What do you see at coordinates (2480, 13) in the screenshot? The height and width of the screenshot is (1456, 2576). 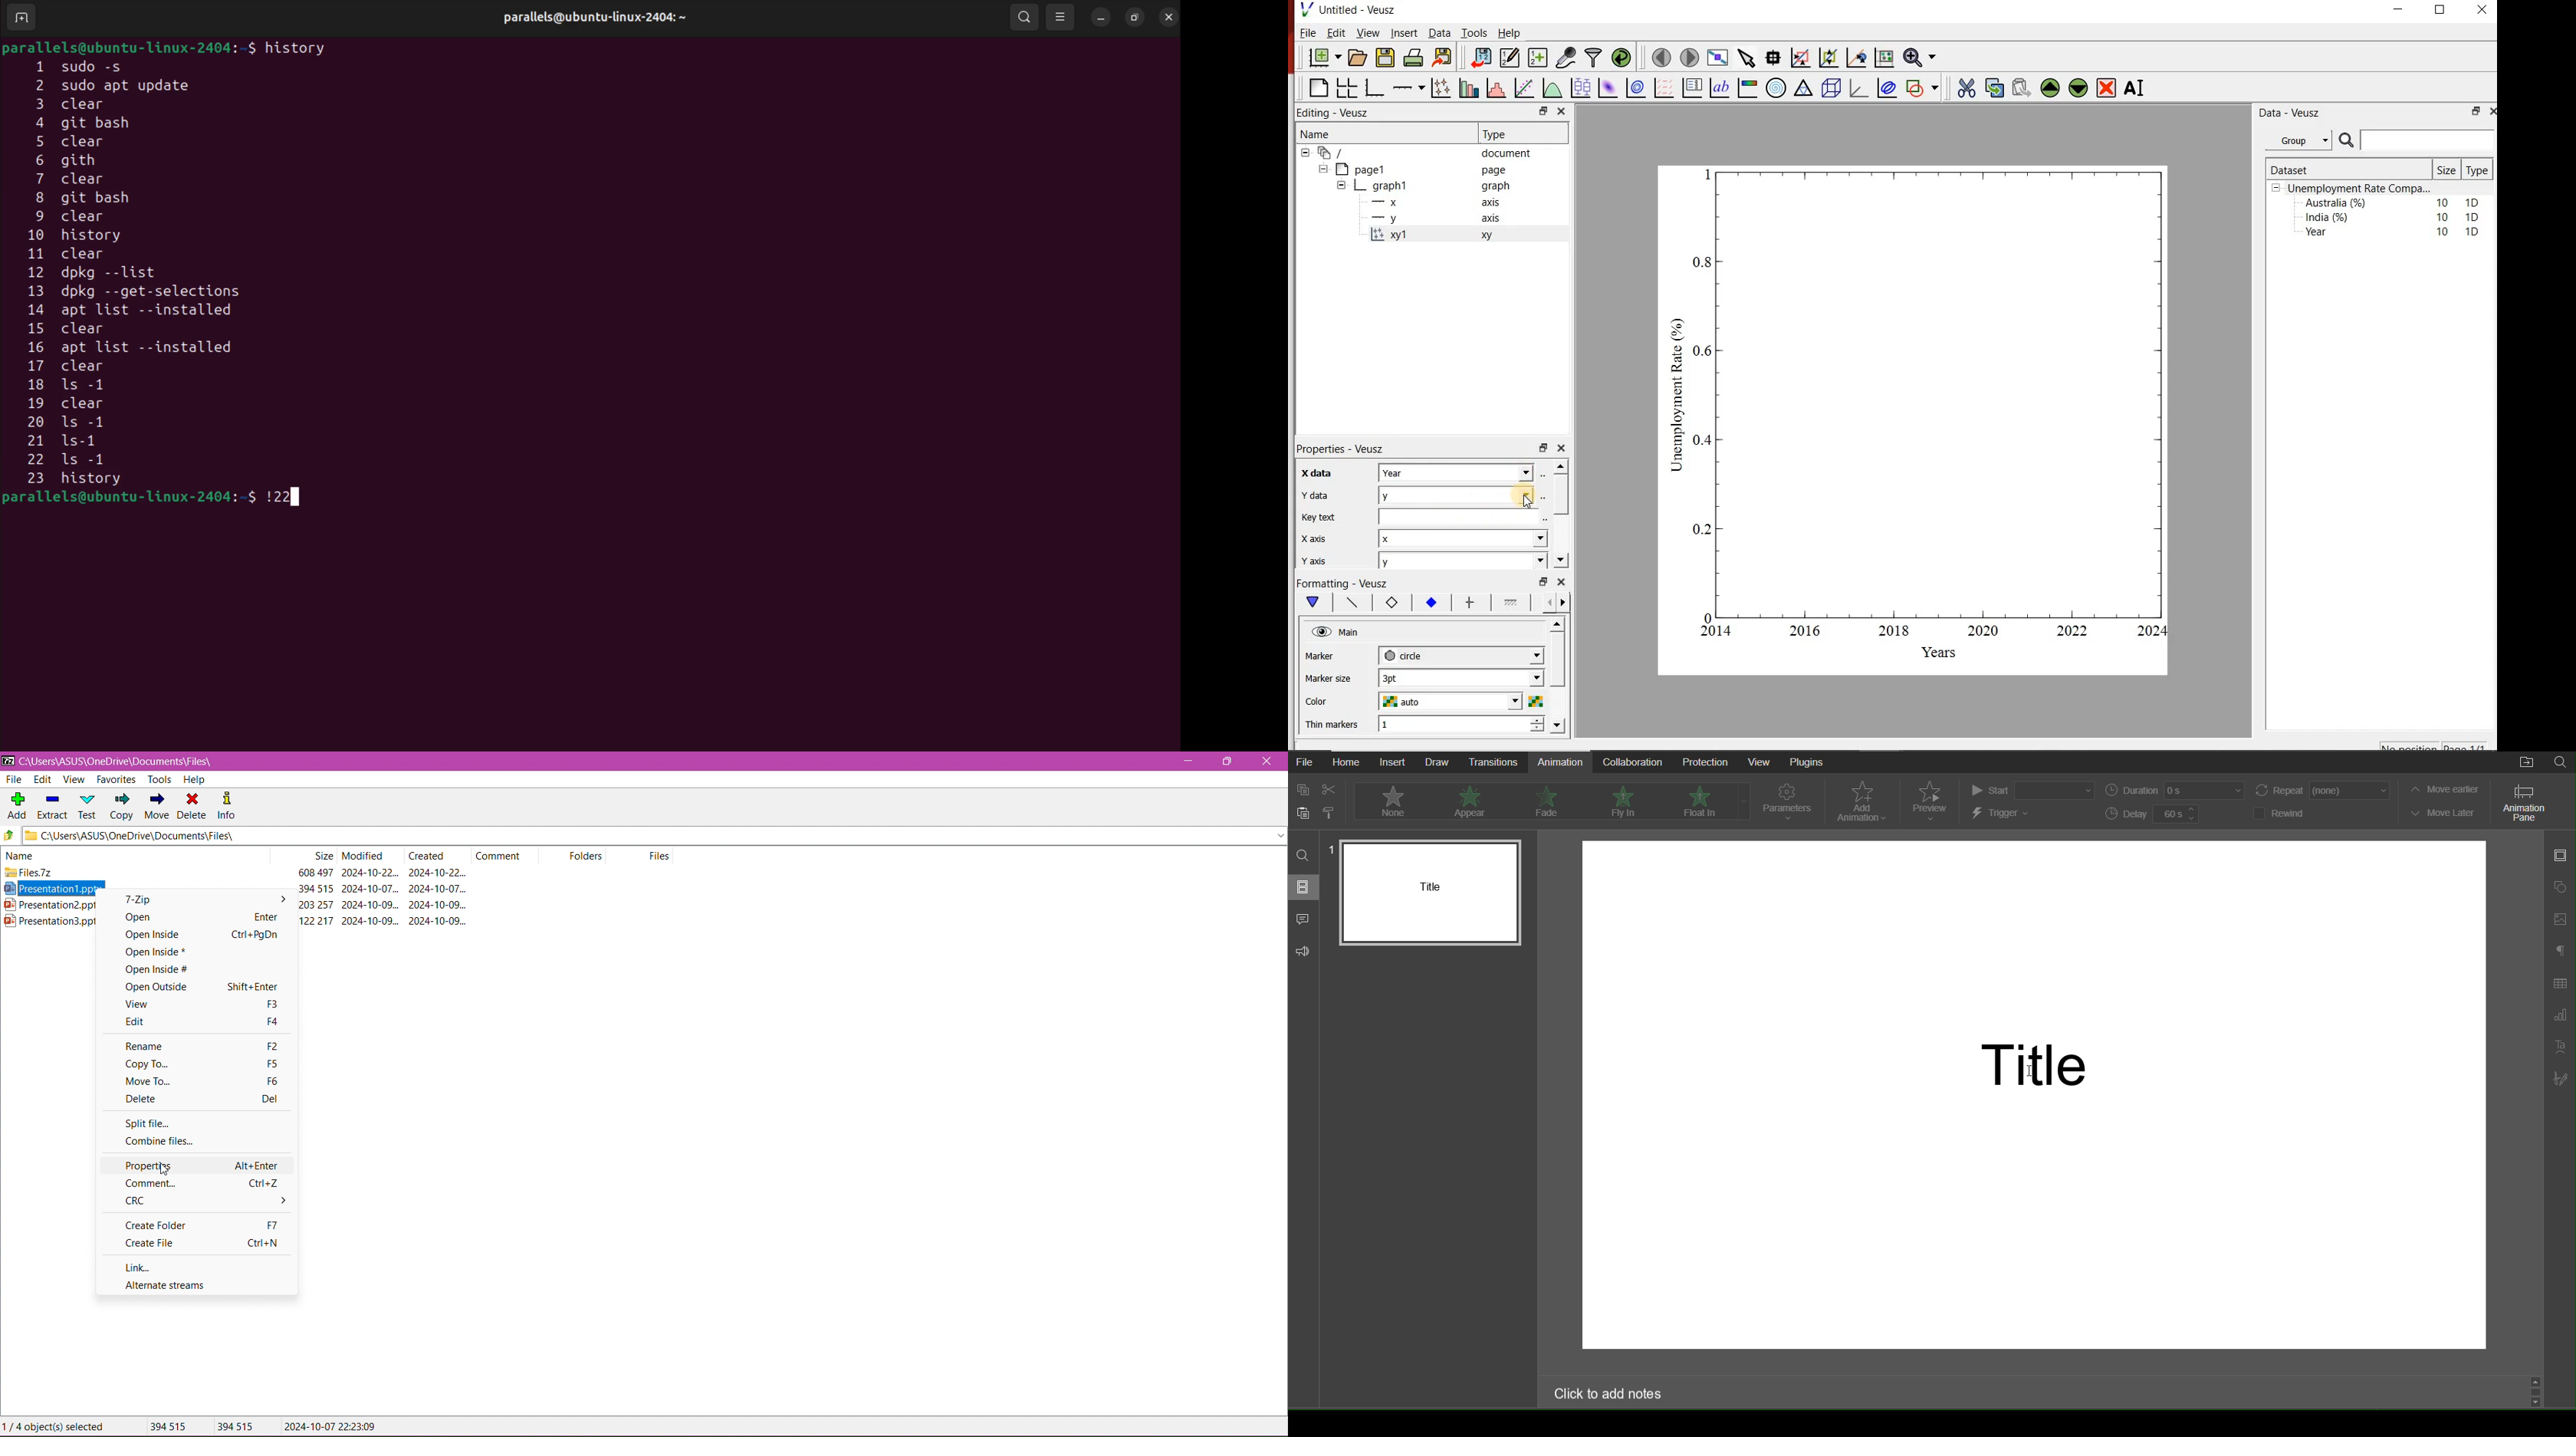 I see `close` at bounding box center [2480, 13].